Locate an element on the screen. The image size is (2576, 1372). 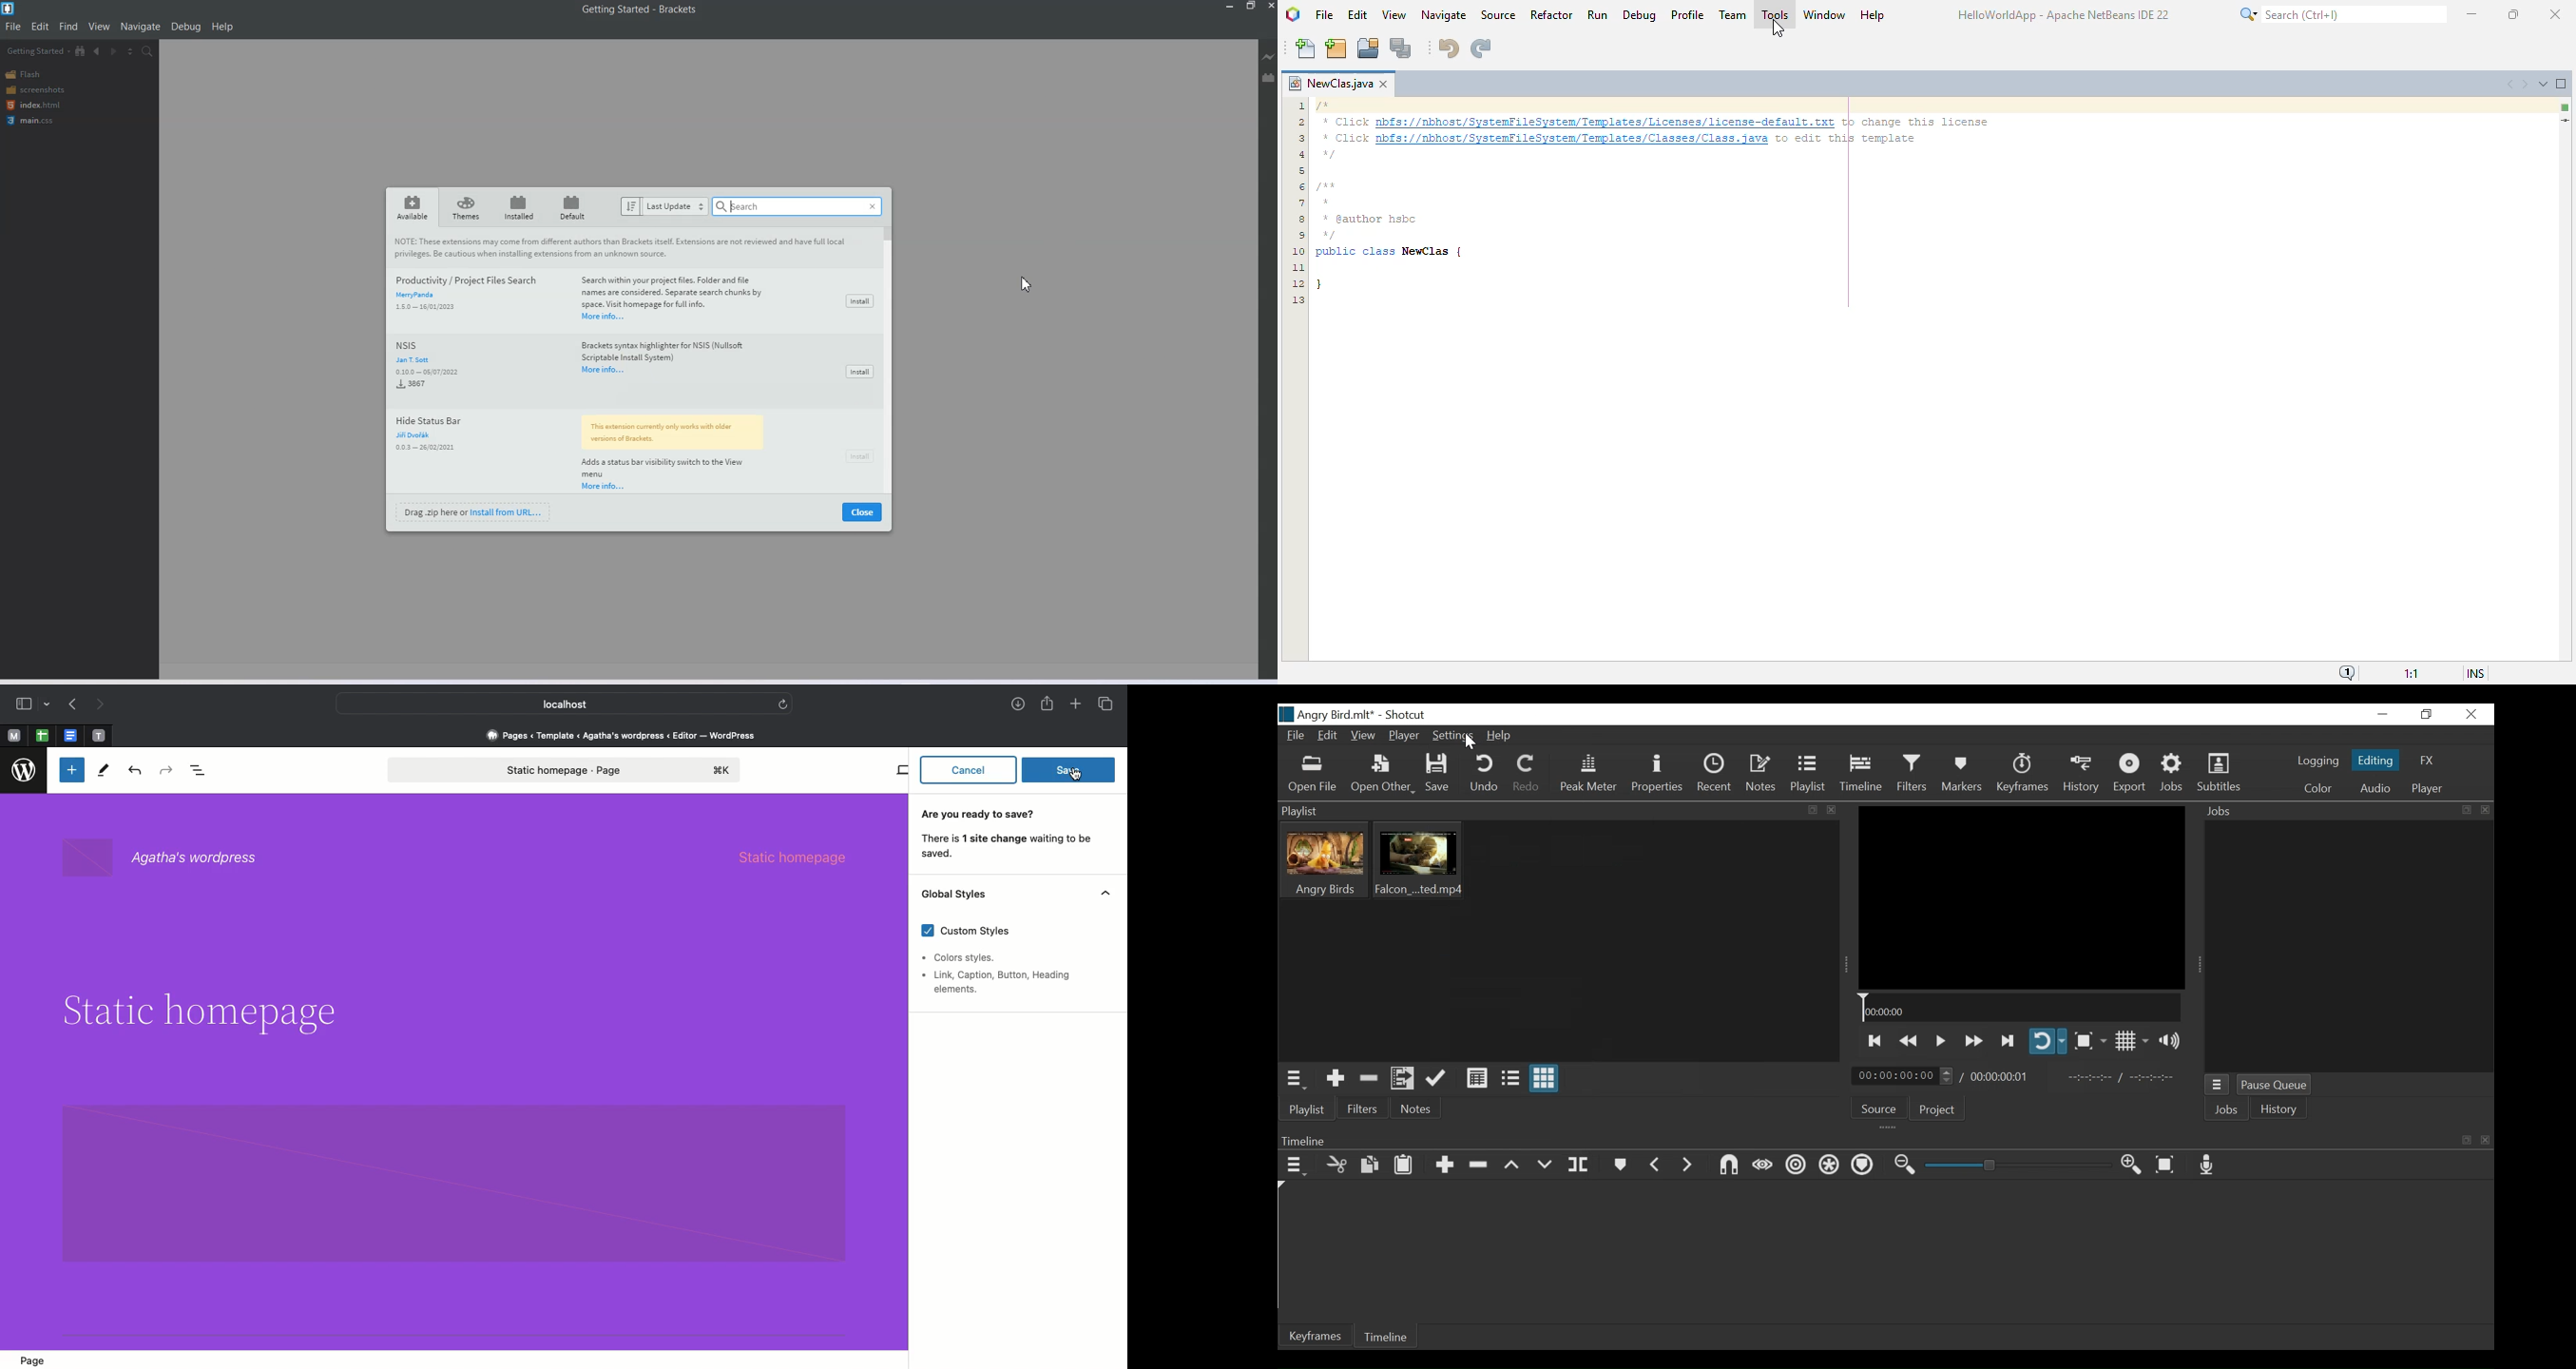
History is located at coordinates (2083, 775).